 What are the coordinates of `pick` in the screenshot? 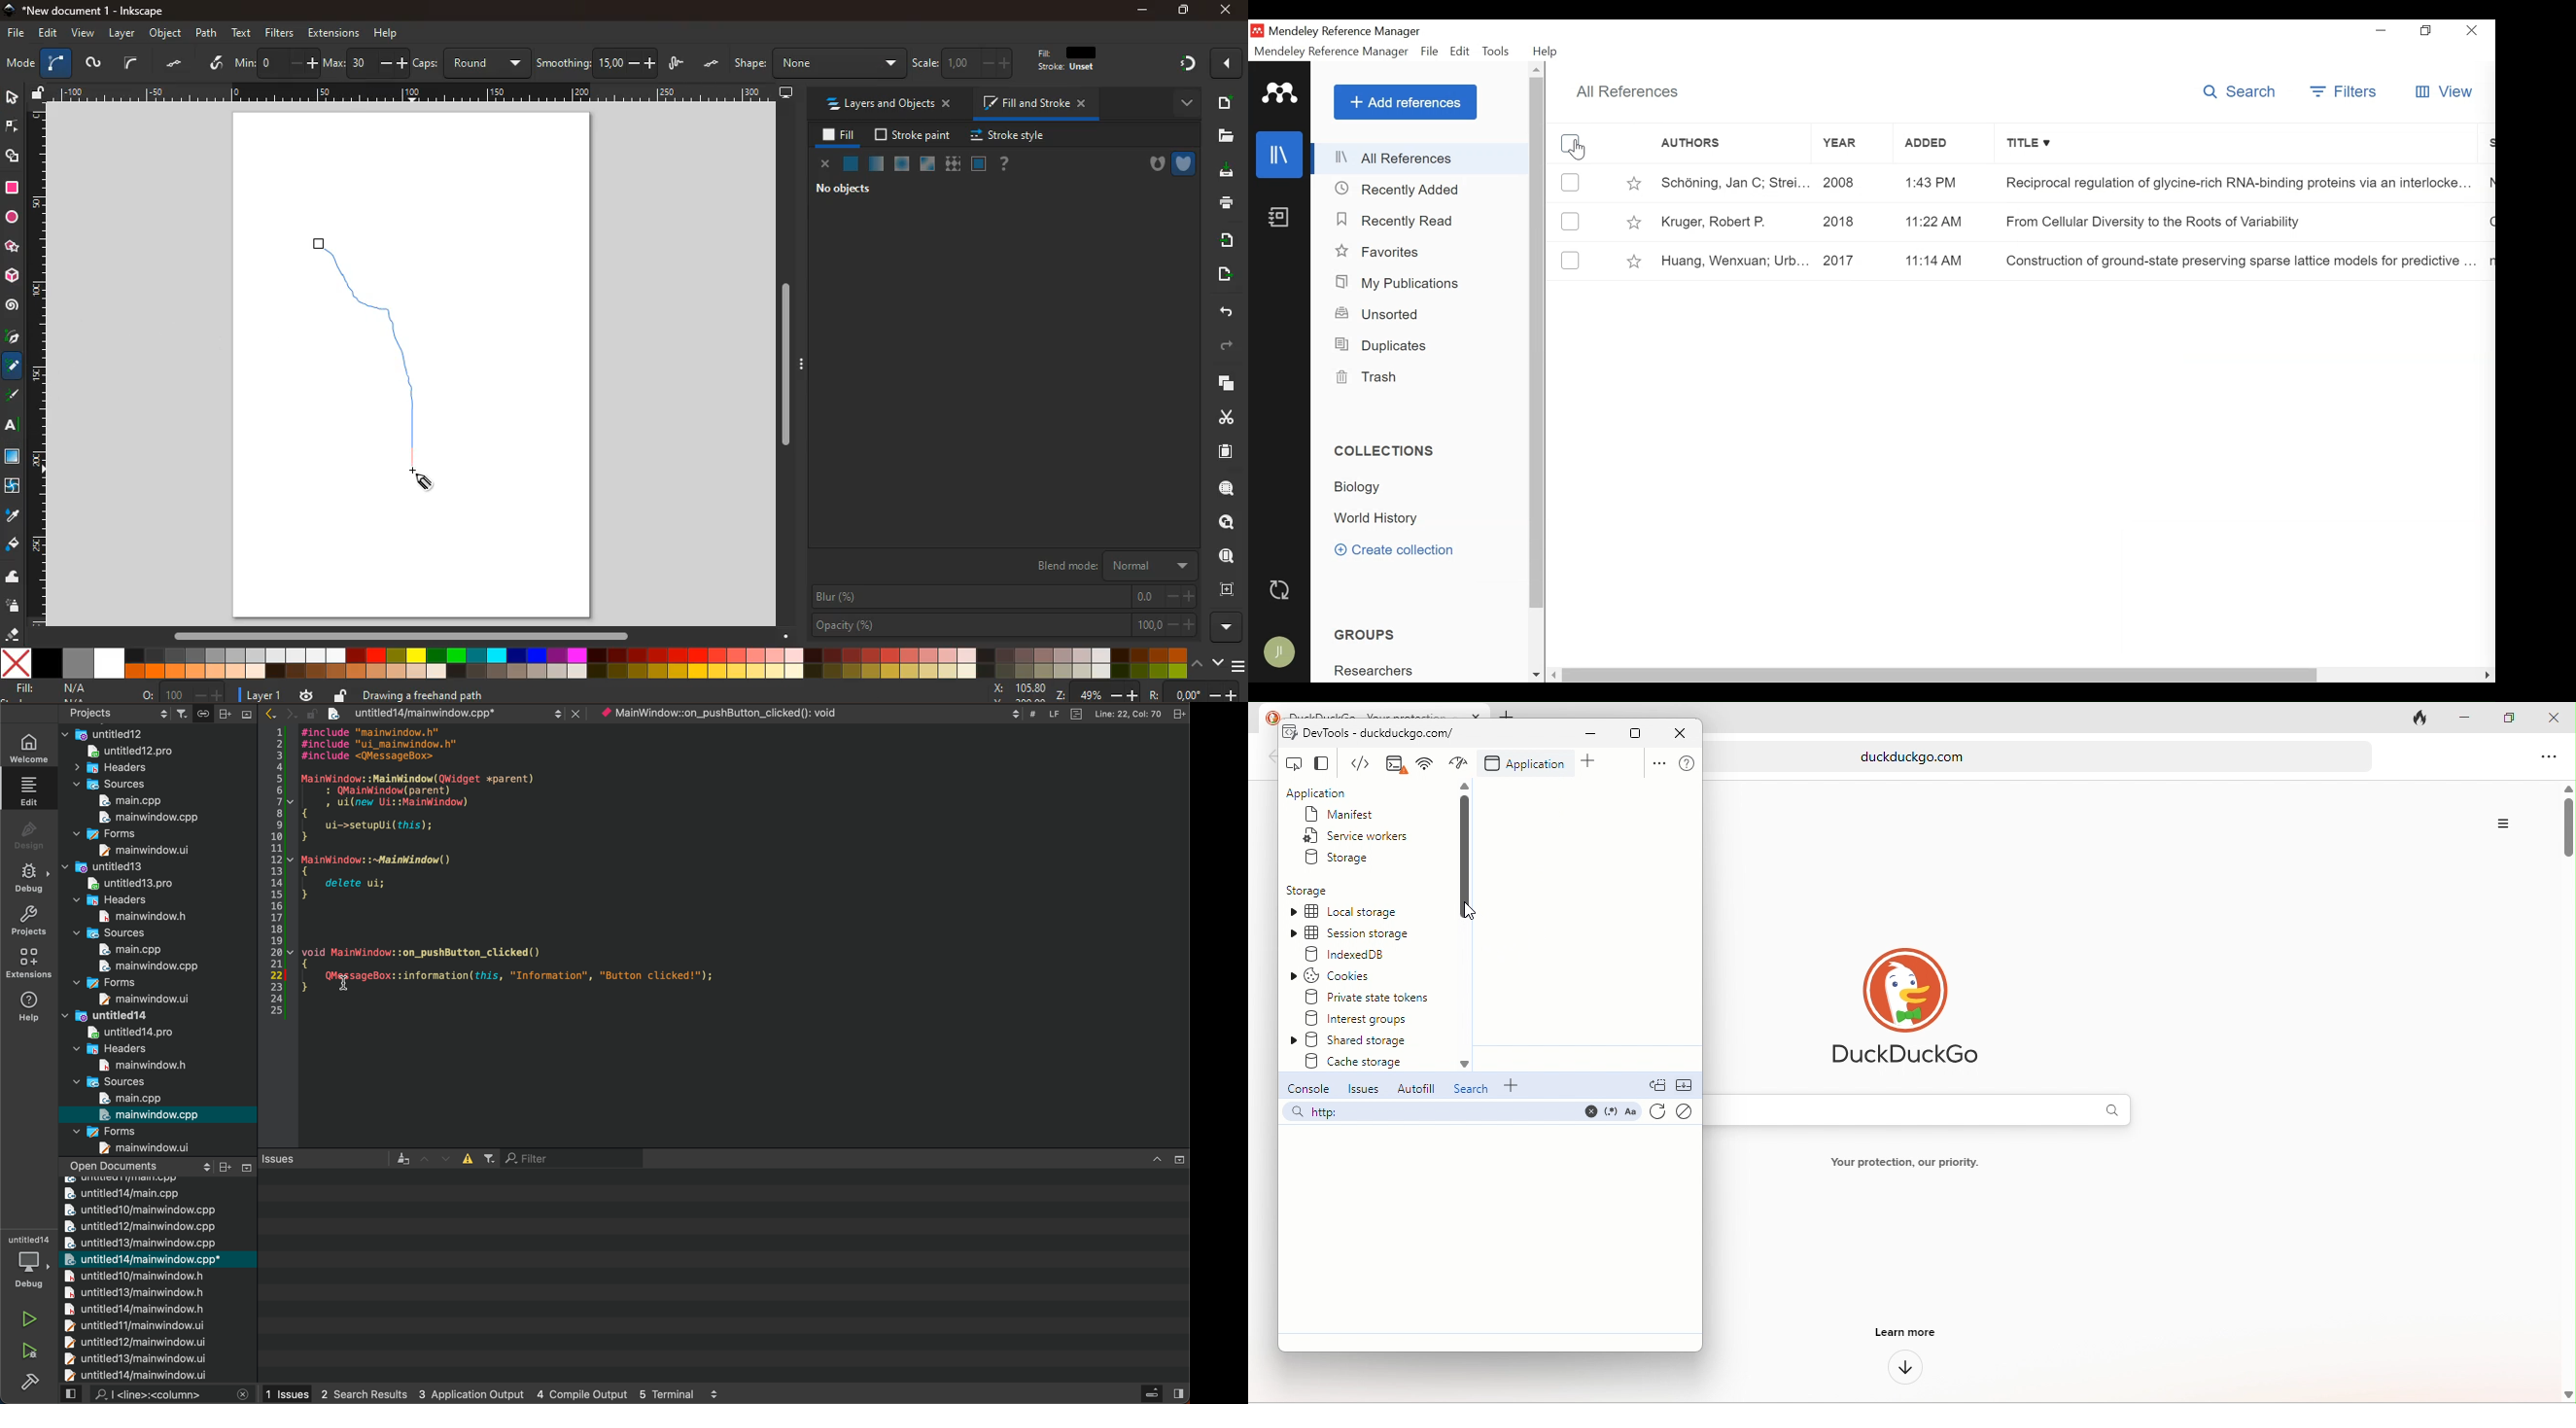 It's located at (12, 338).